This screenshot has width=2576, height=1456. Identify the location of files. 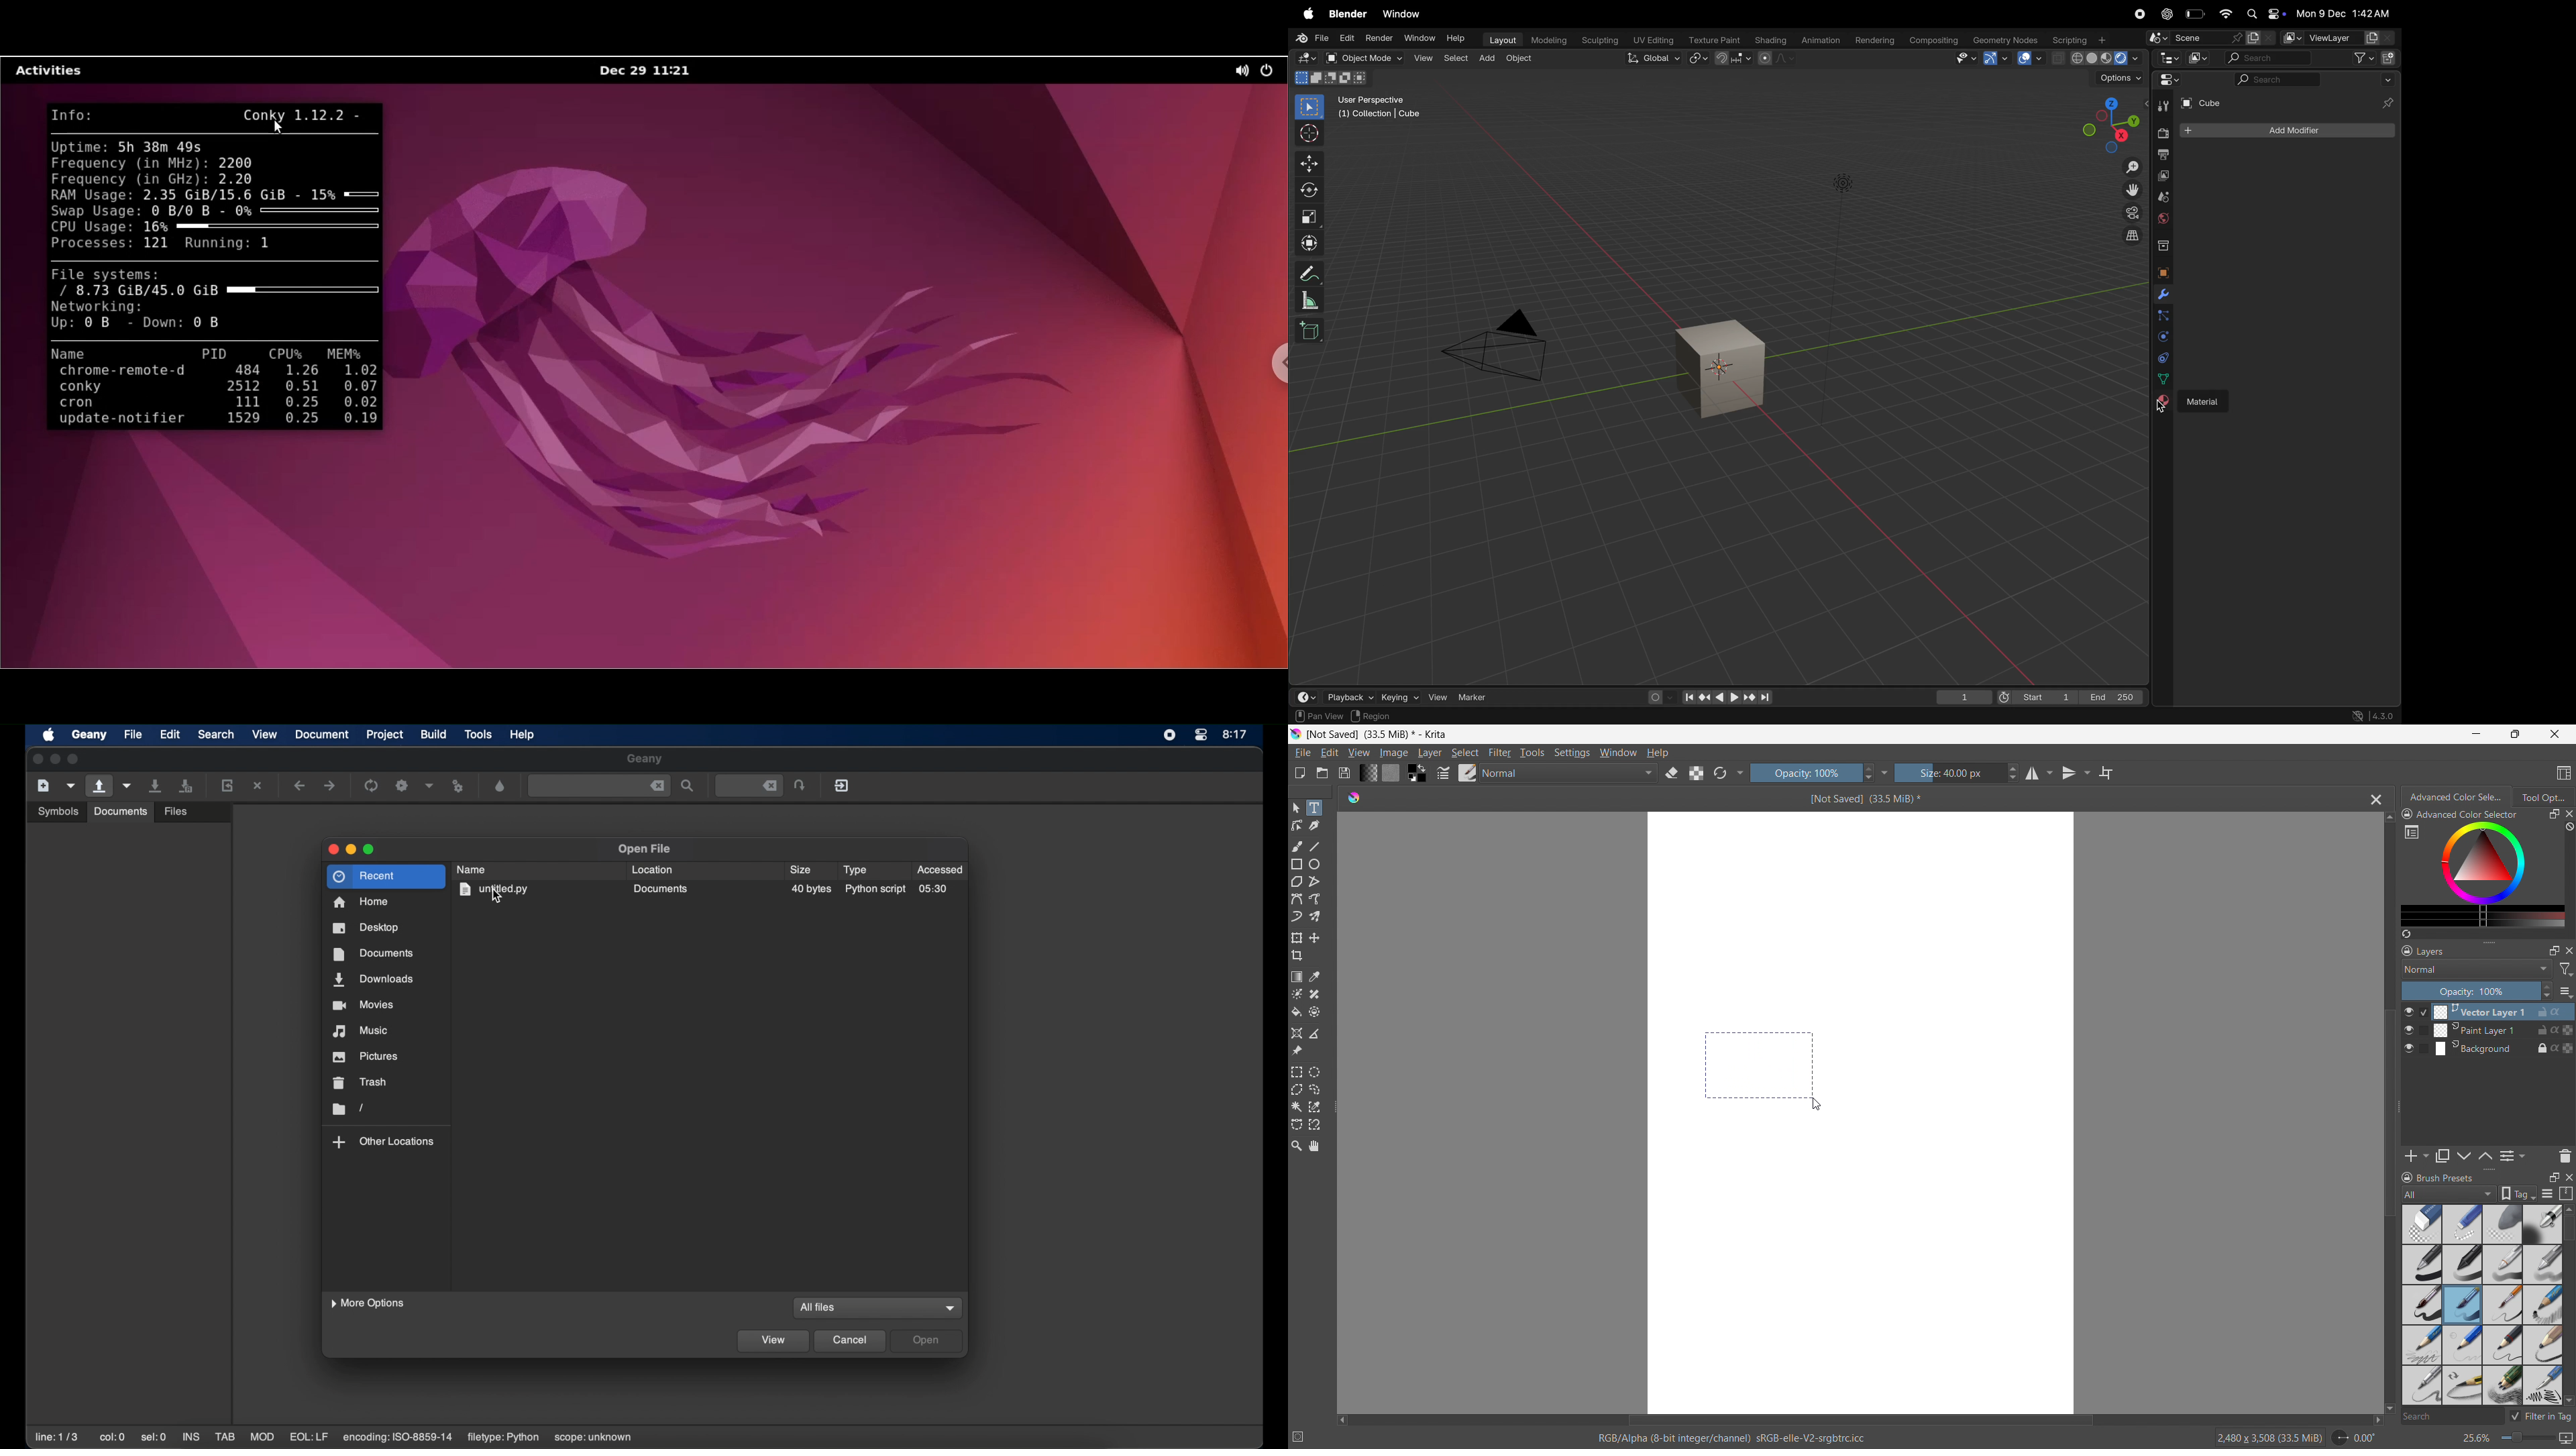
(176, 812).